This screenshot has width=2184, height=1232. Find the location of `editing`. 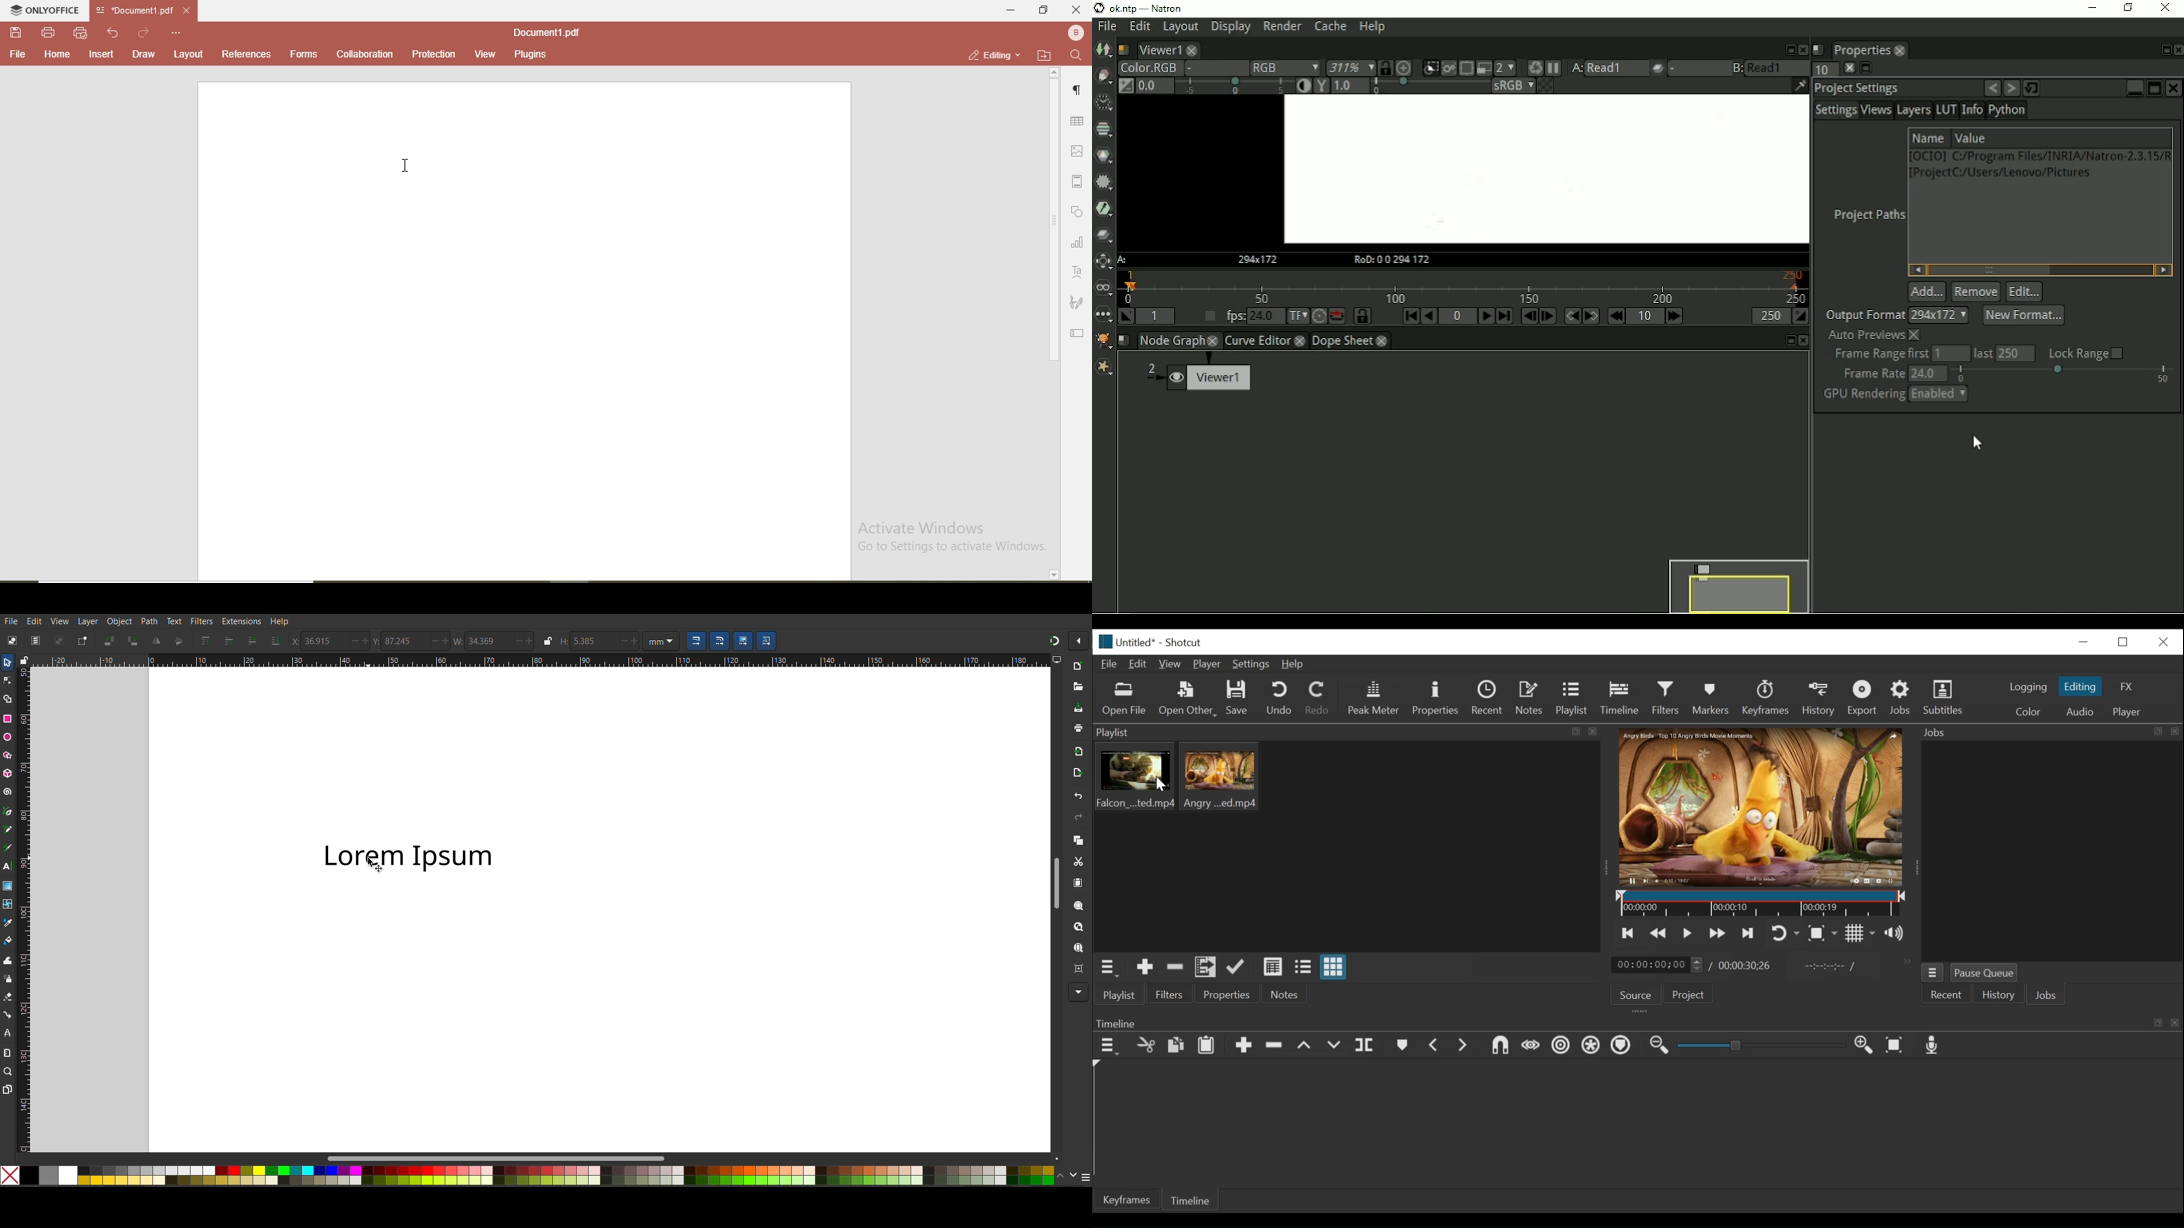

editing is located at coordinates (987, 54).